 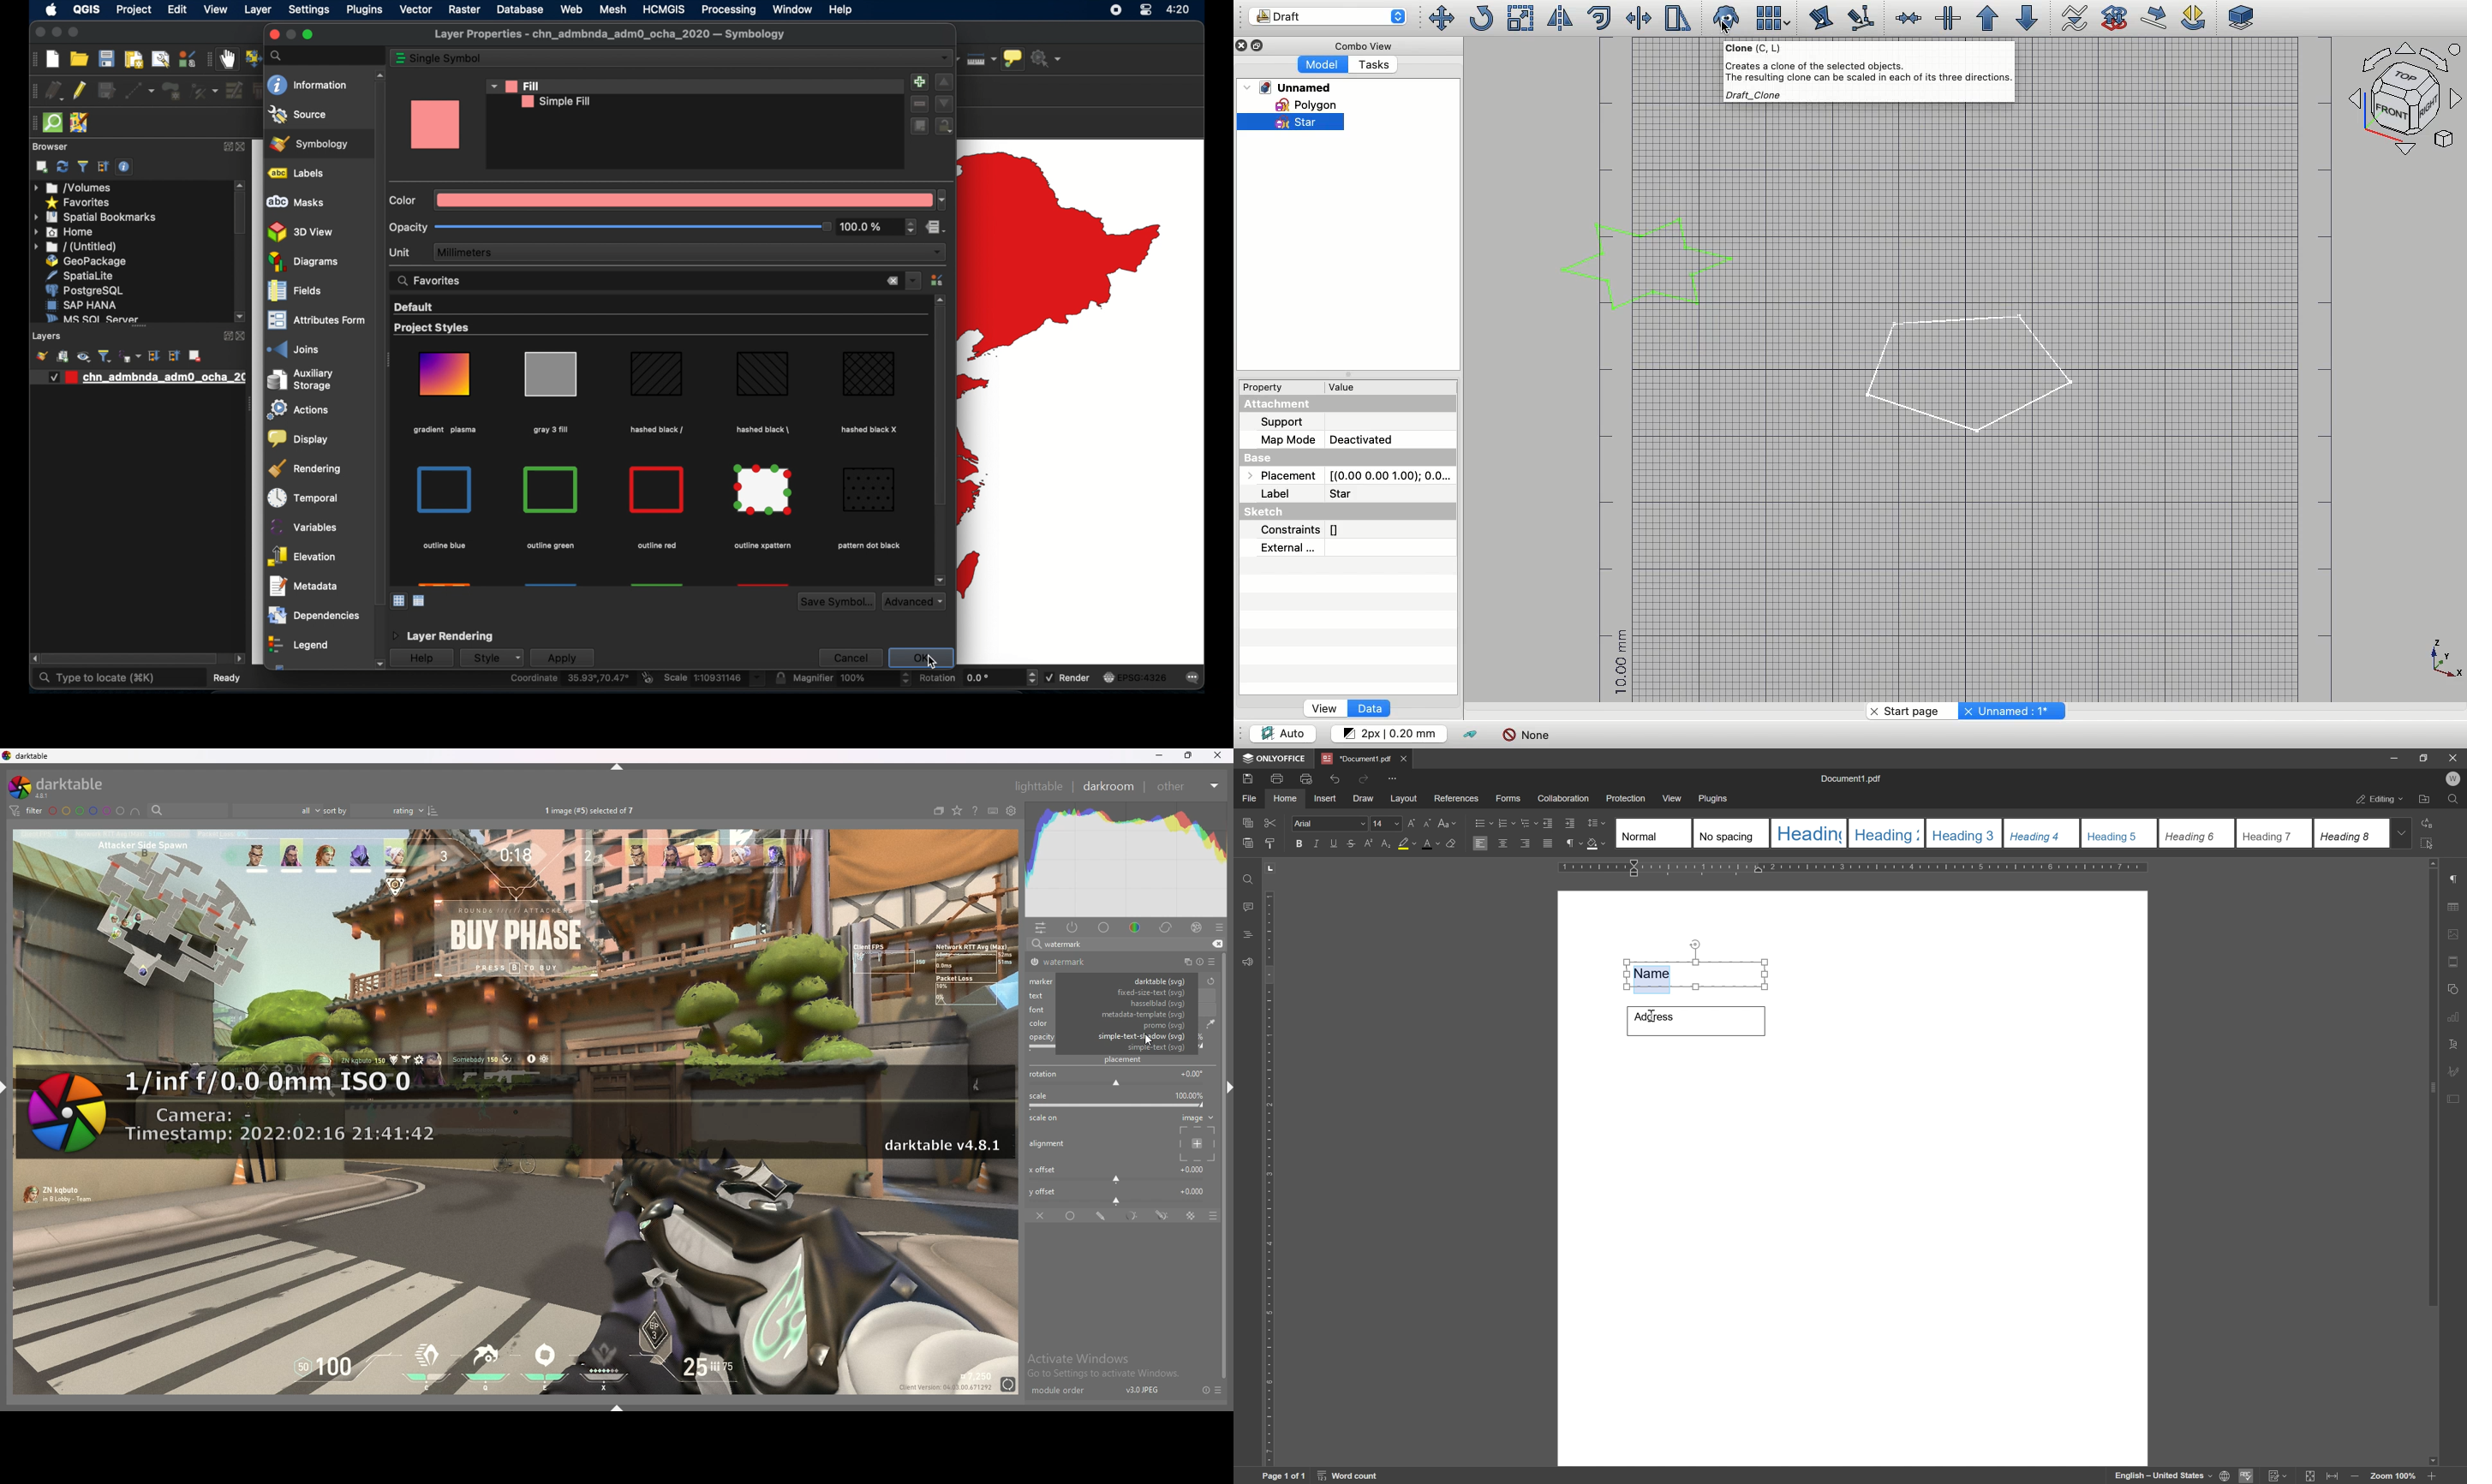 I want to click on rotation, so click(x=1119, y=1078).